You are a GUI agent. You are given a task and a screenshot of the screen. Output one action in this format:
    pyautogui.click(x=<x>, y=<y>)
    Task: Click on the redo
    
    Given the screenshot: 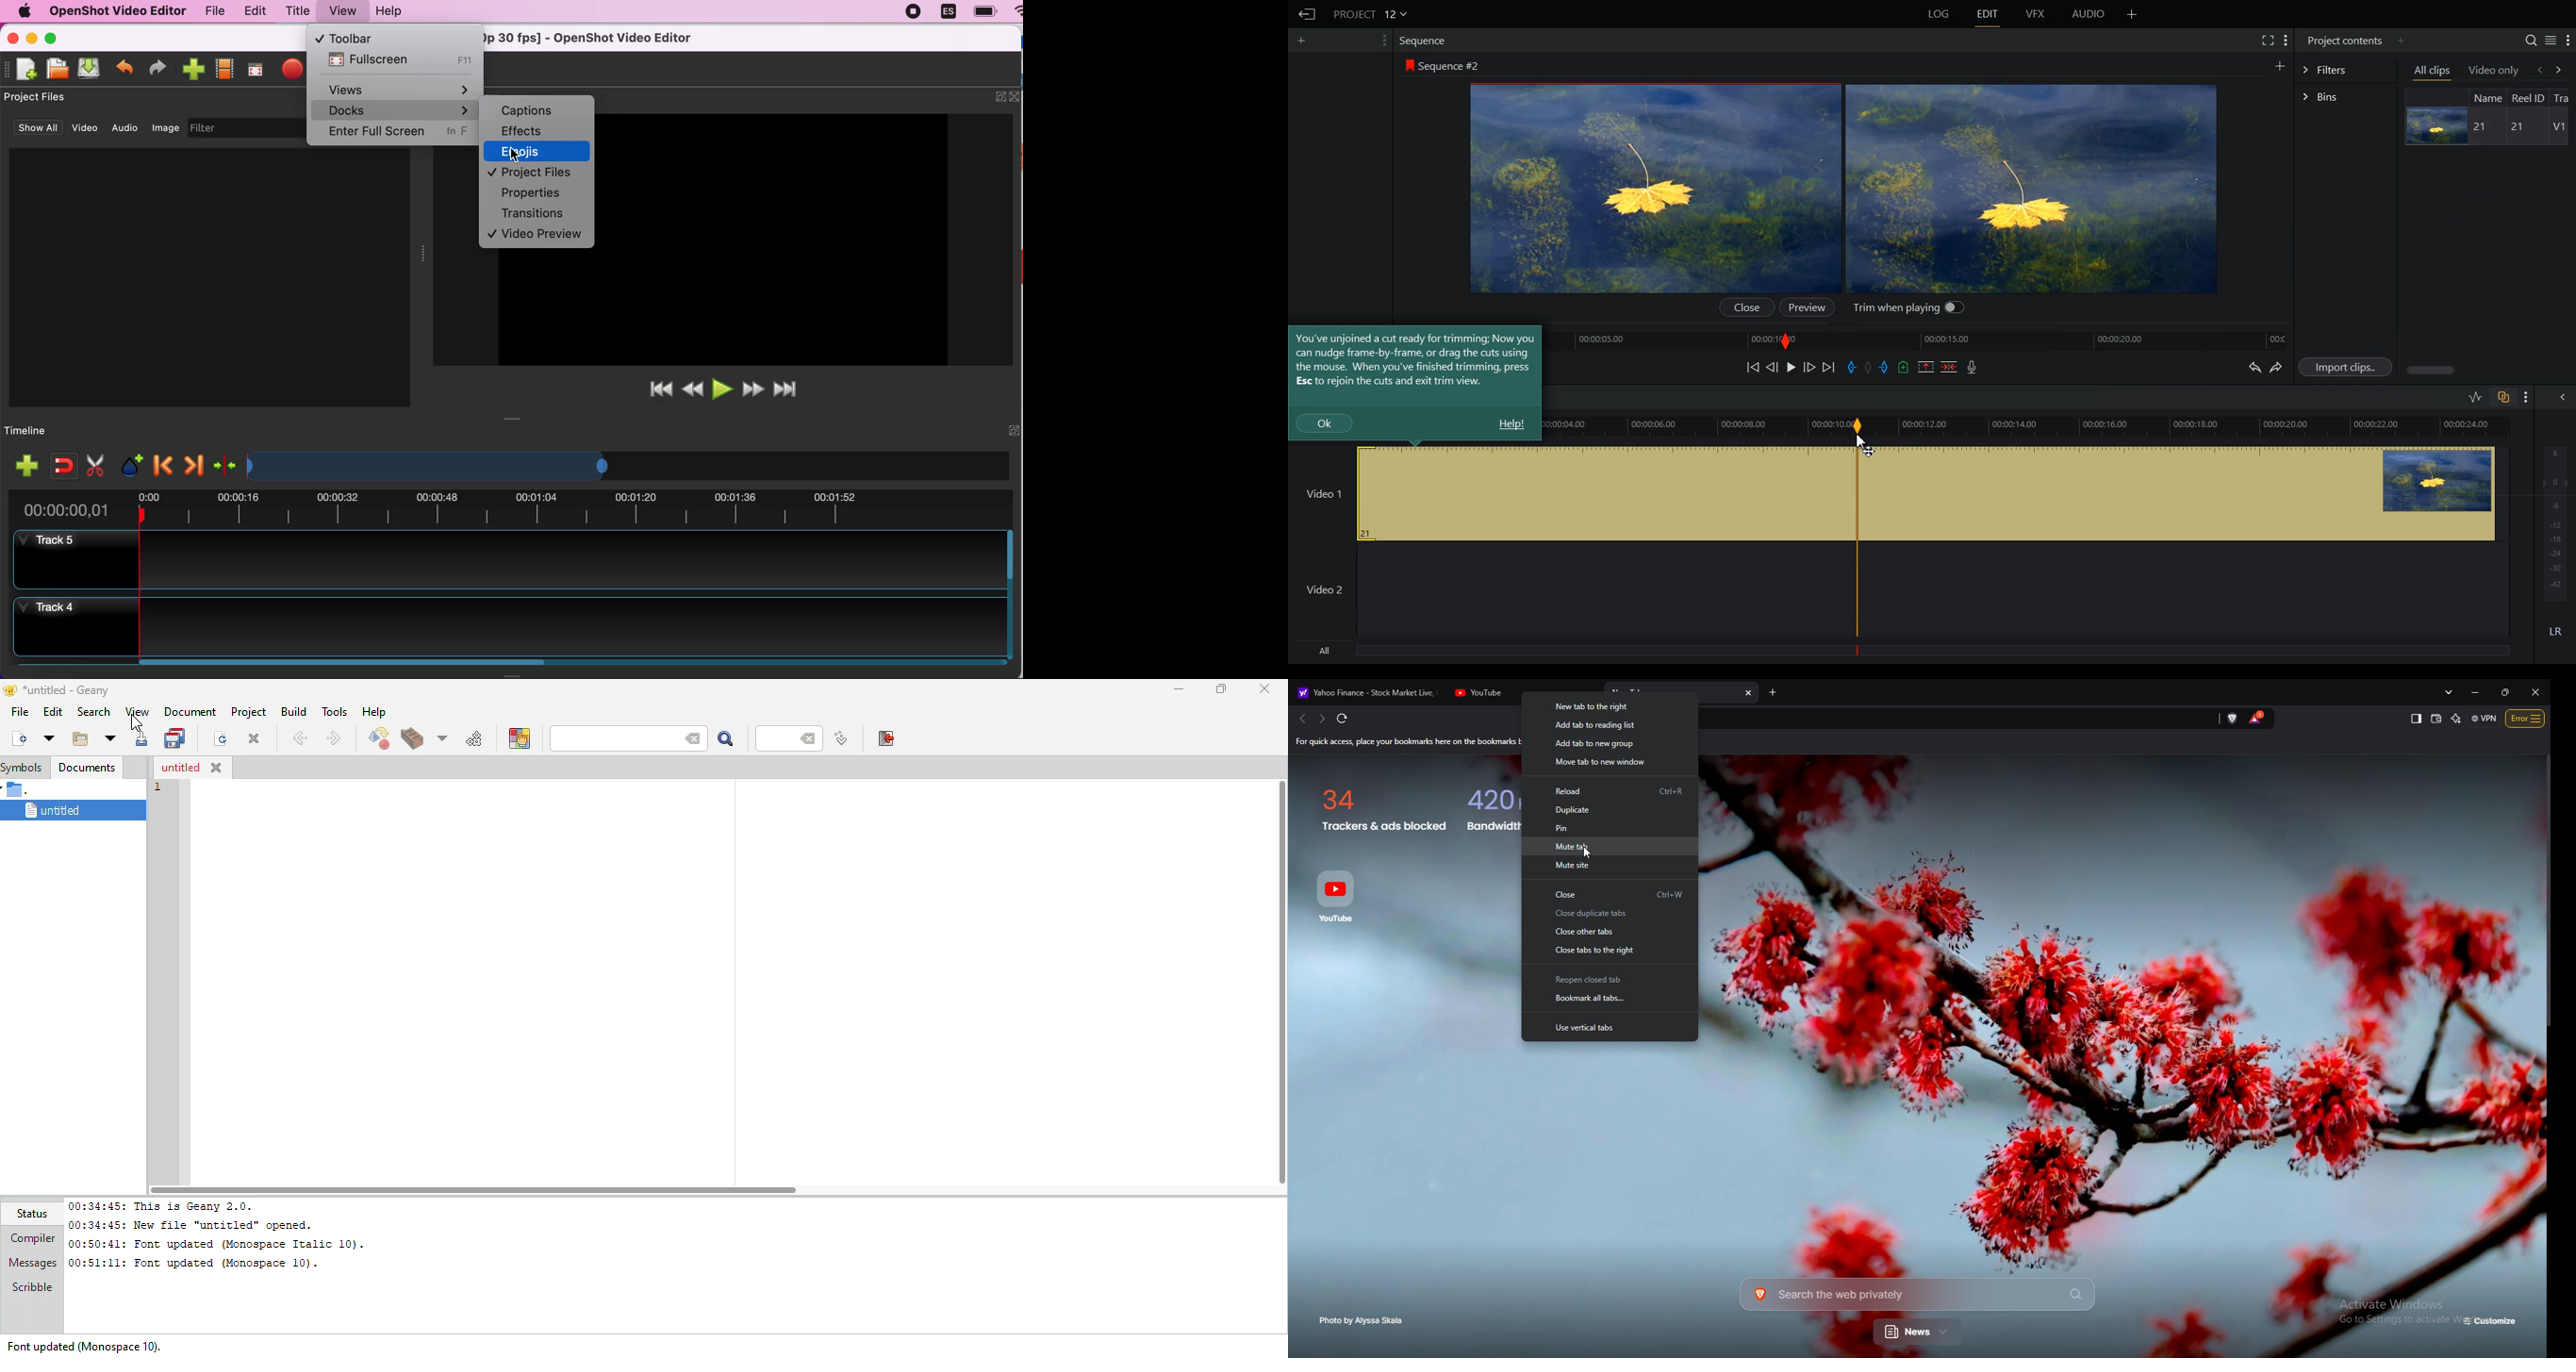 What is the action you would take?
    pyautogui.click(x=158, y=68)
    